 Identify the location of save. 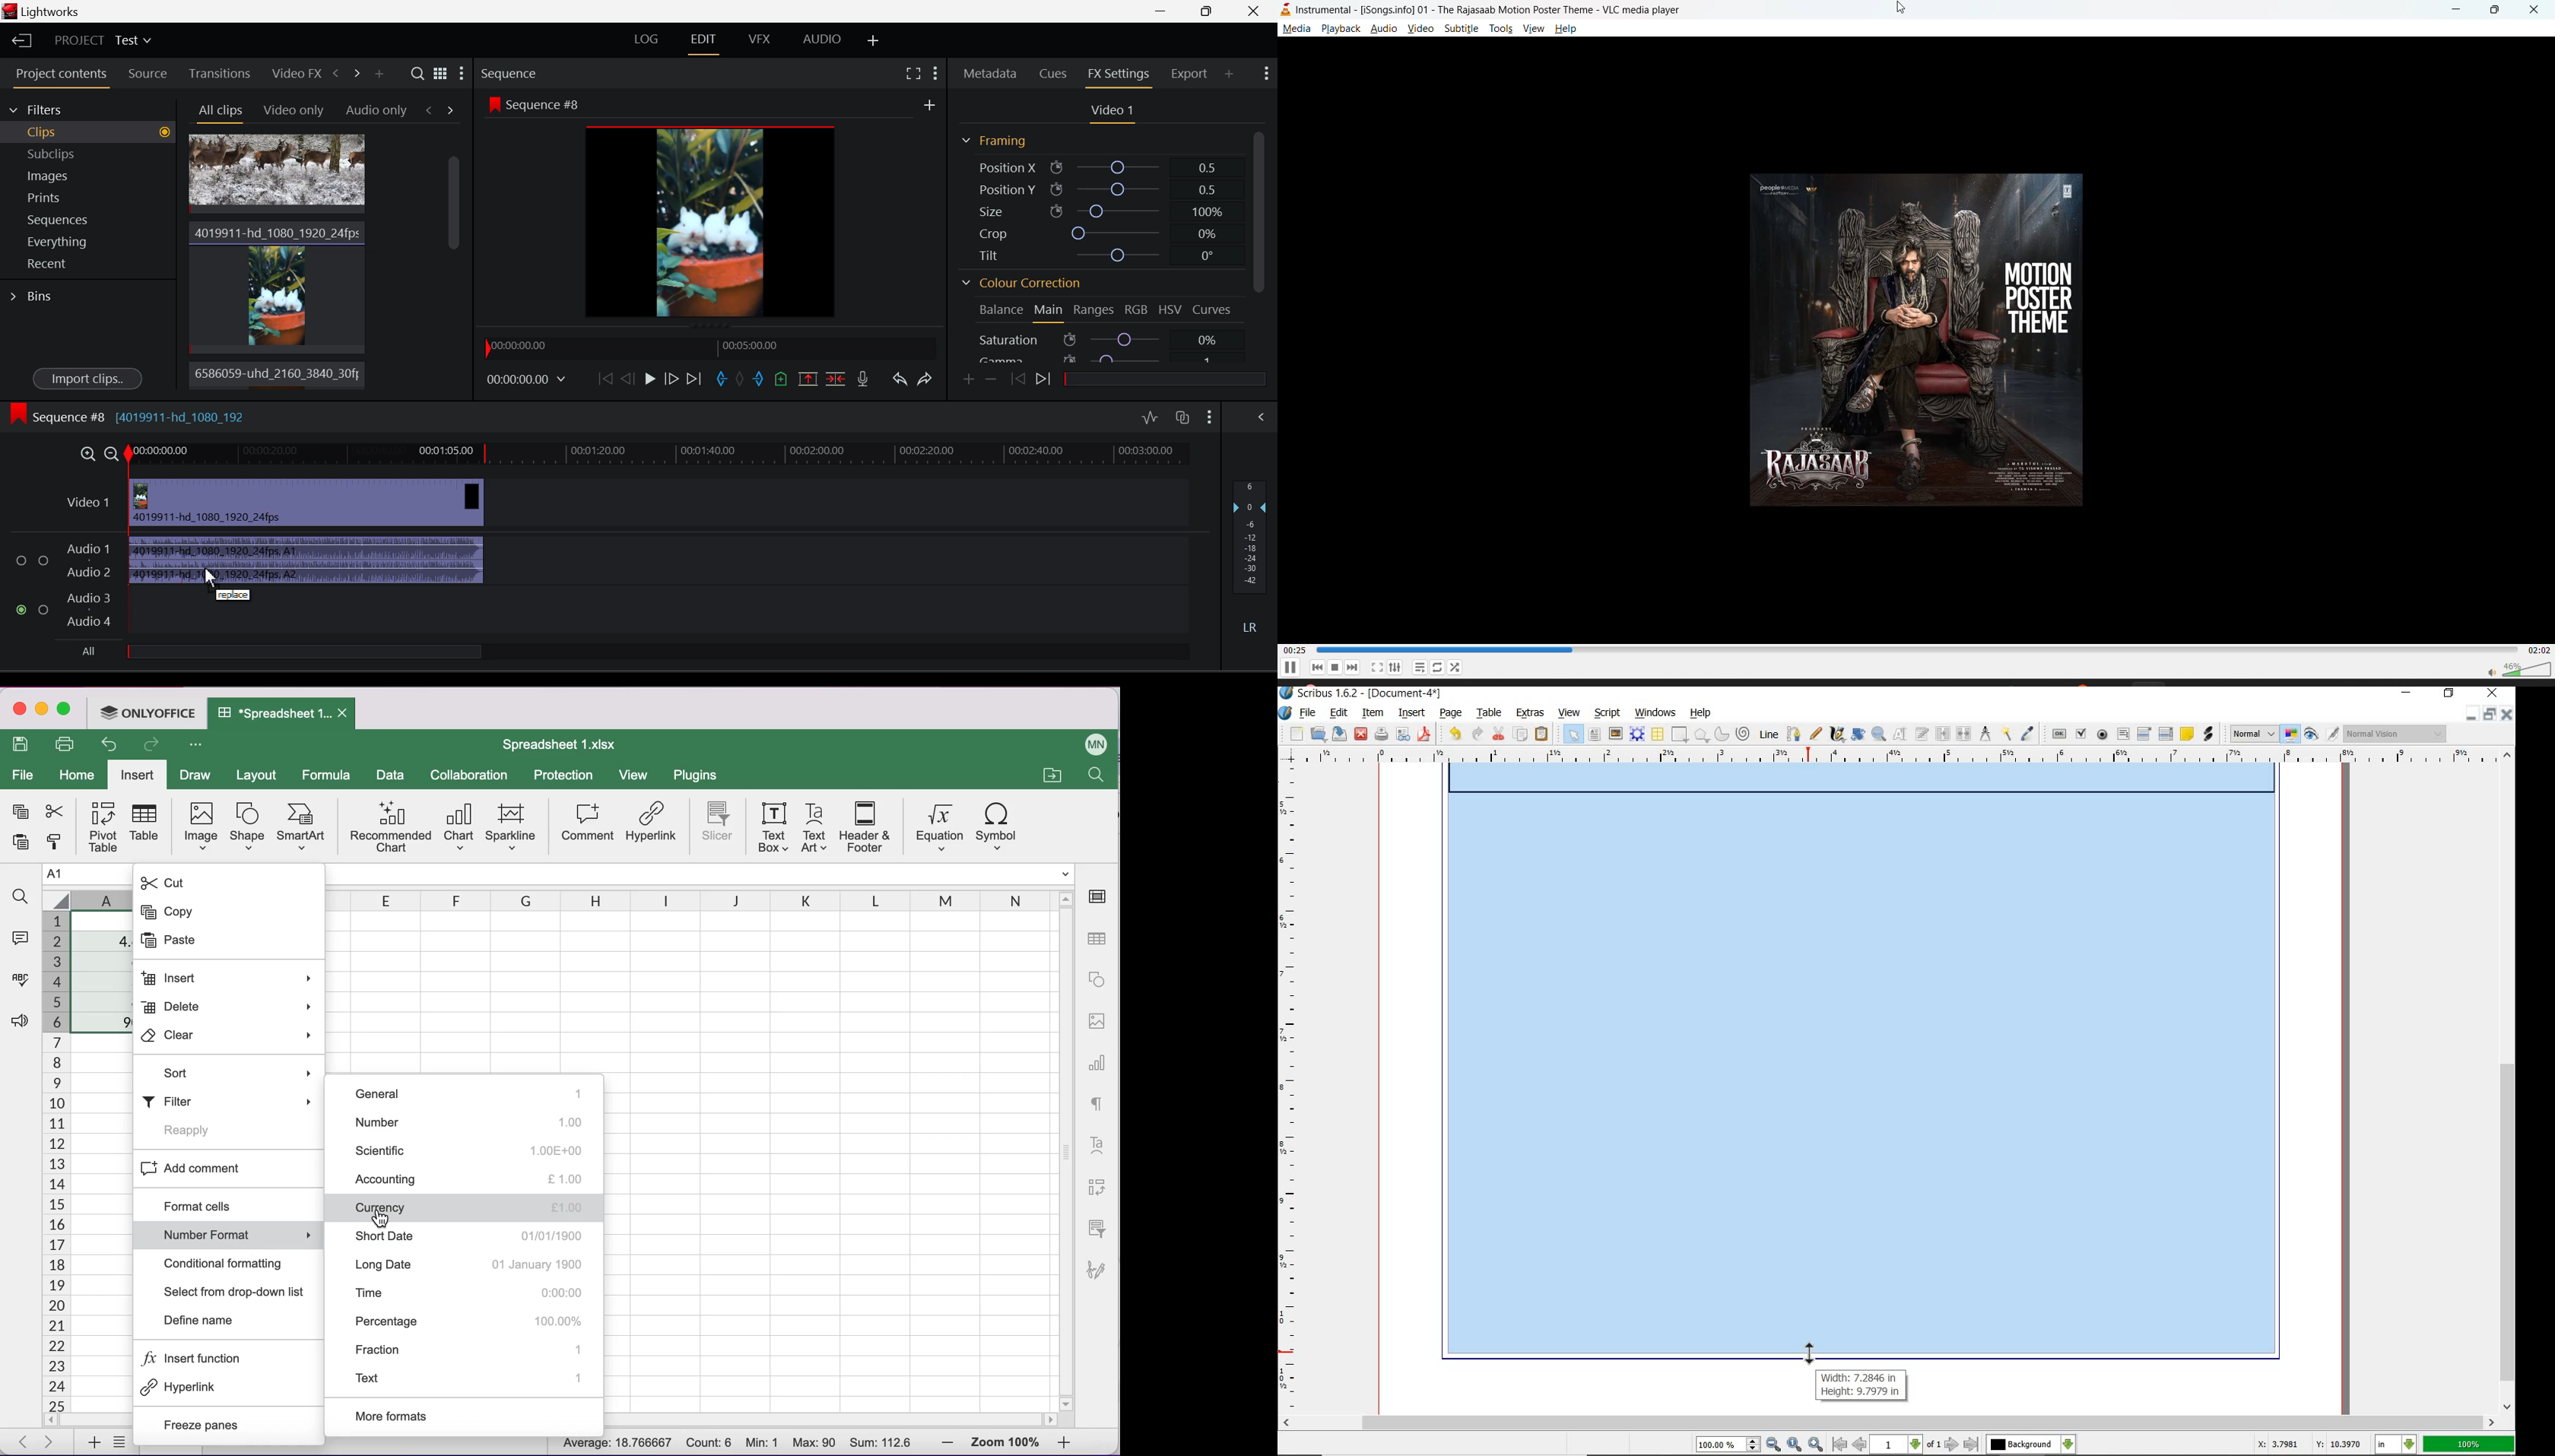
(20, 745).